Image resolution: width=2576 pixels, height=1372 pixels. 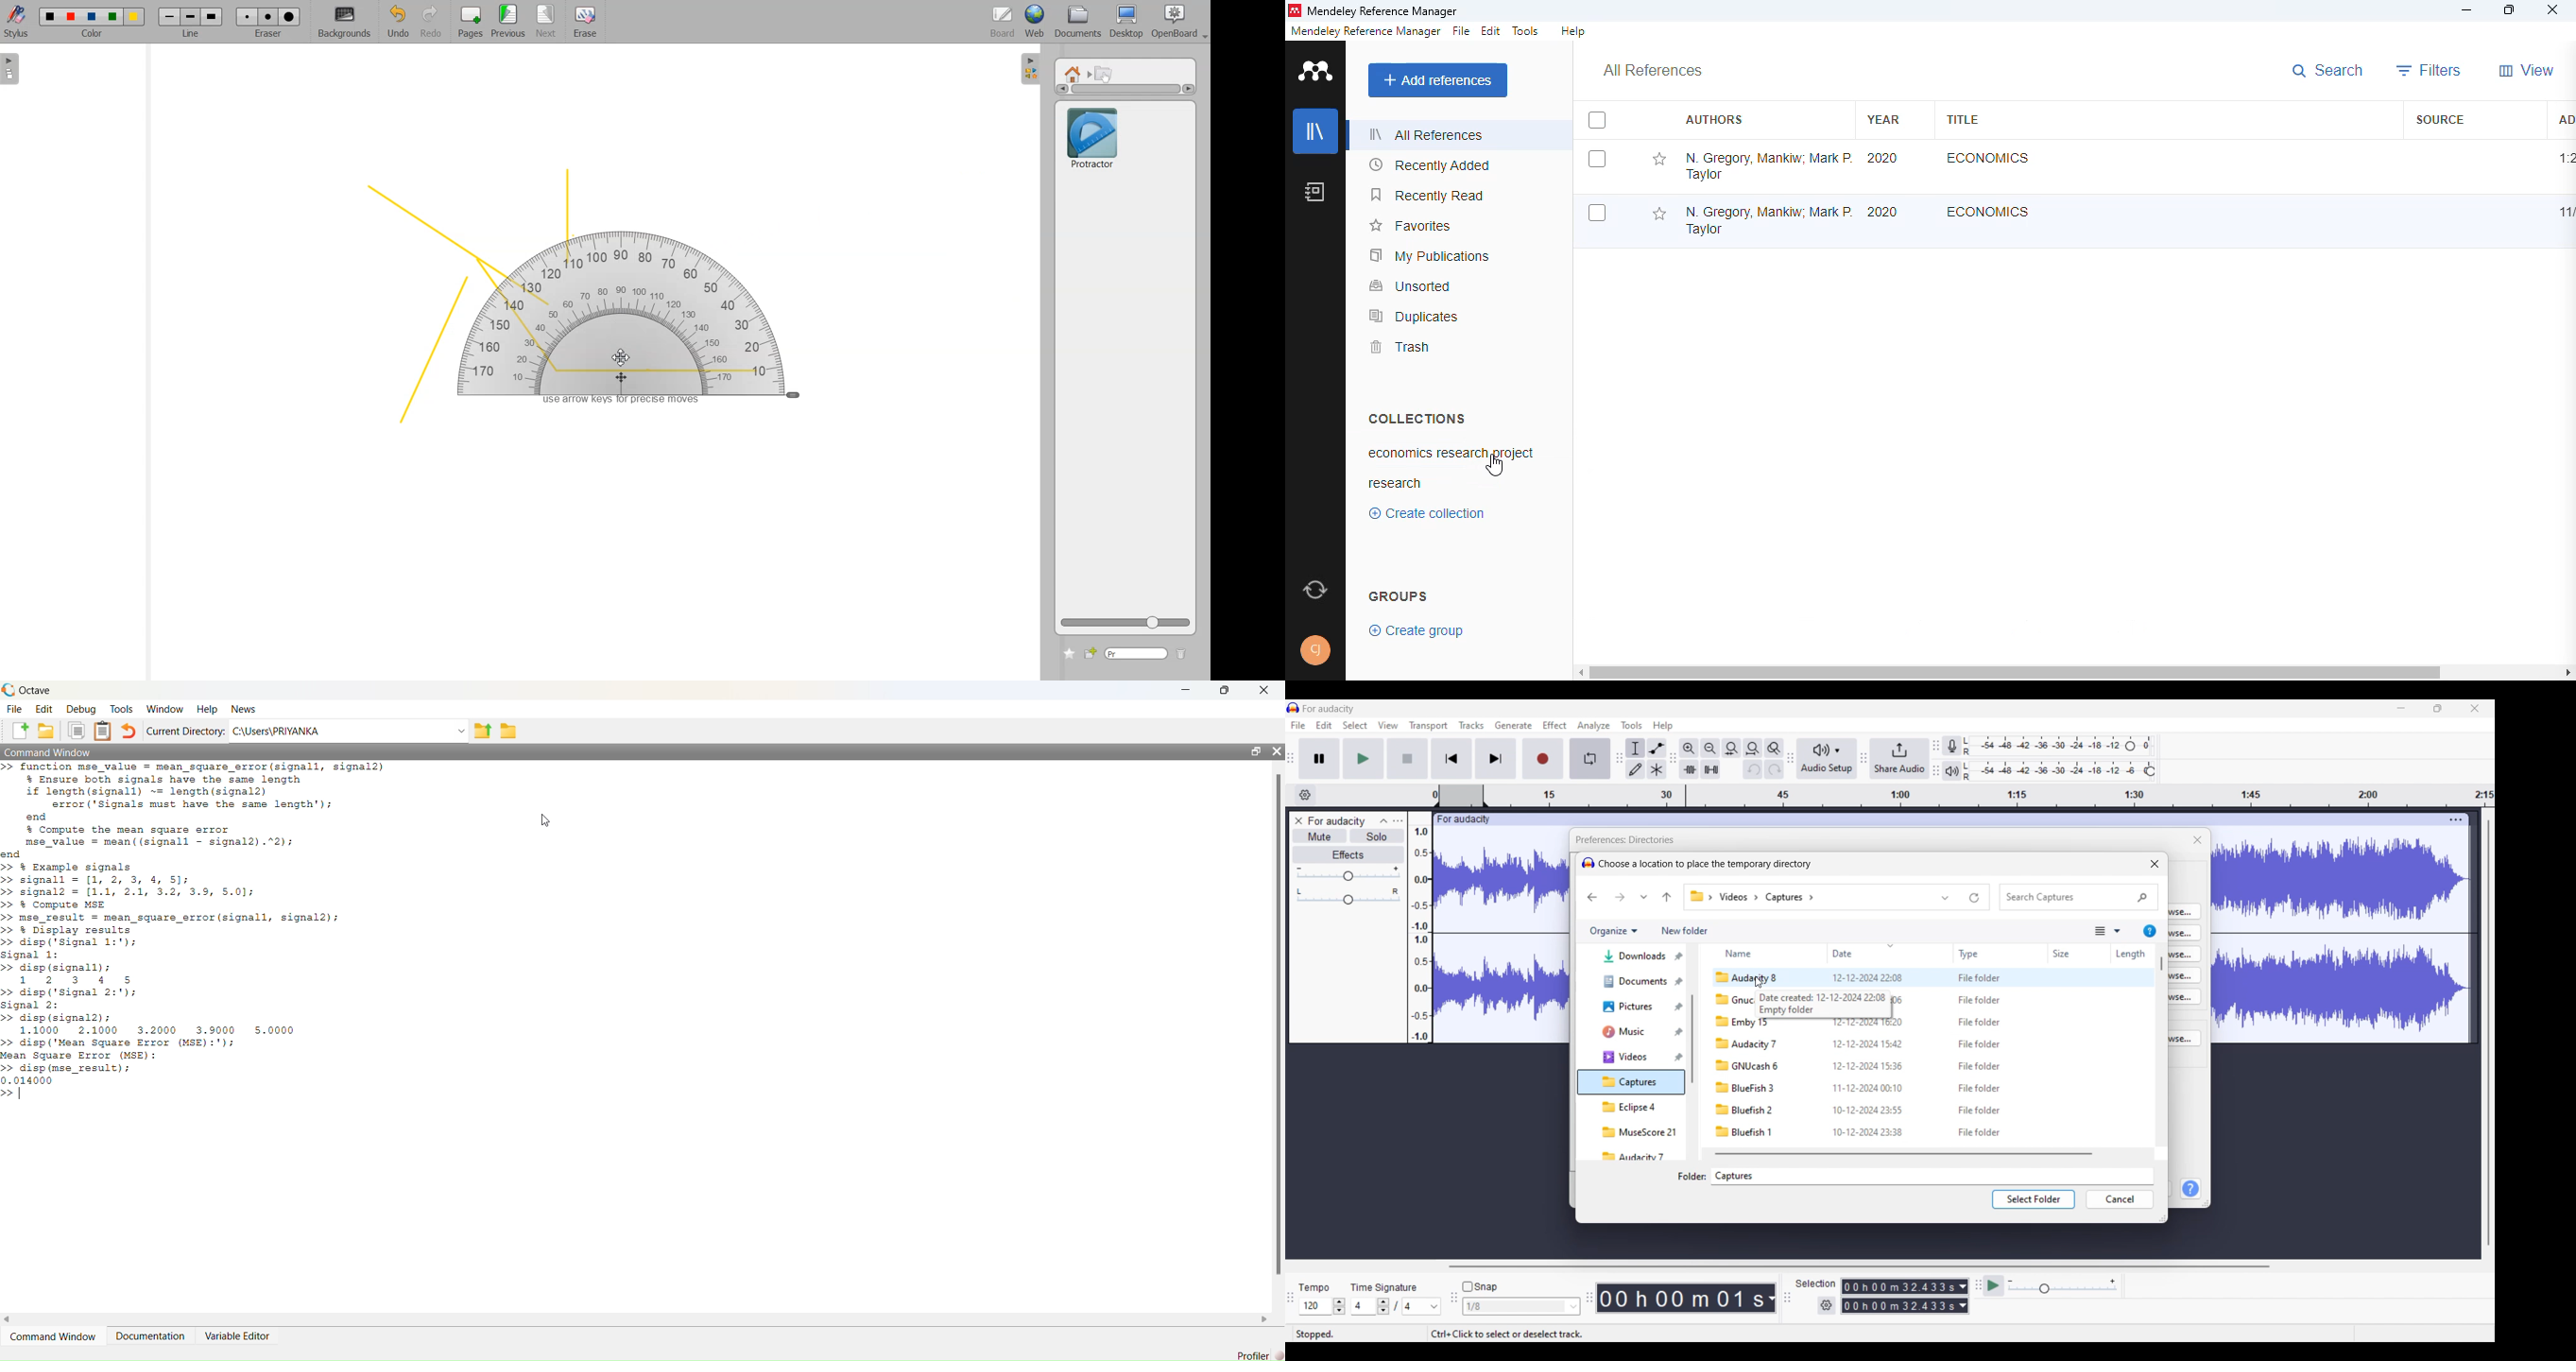 What do you see at coordinates (1276, 751) in the screenshot?
I see `close` at bounding box center [1276, 751].